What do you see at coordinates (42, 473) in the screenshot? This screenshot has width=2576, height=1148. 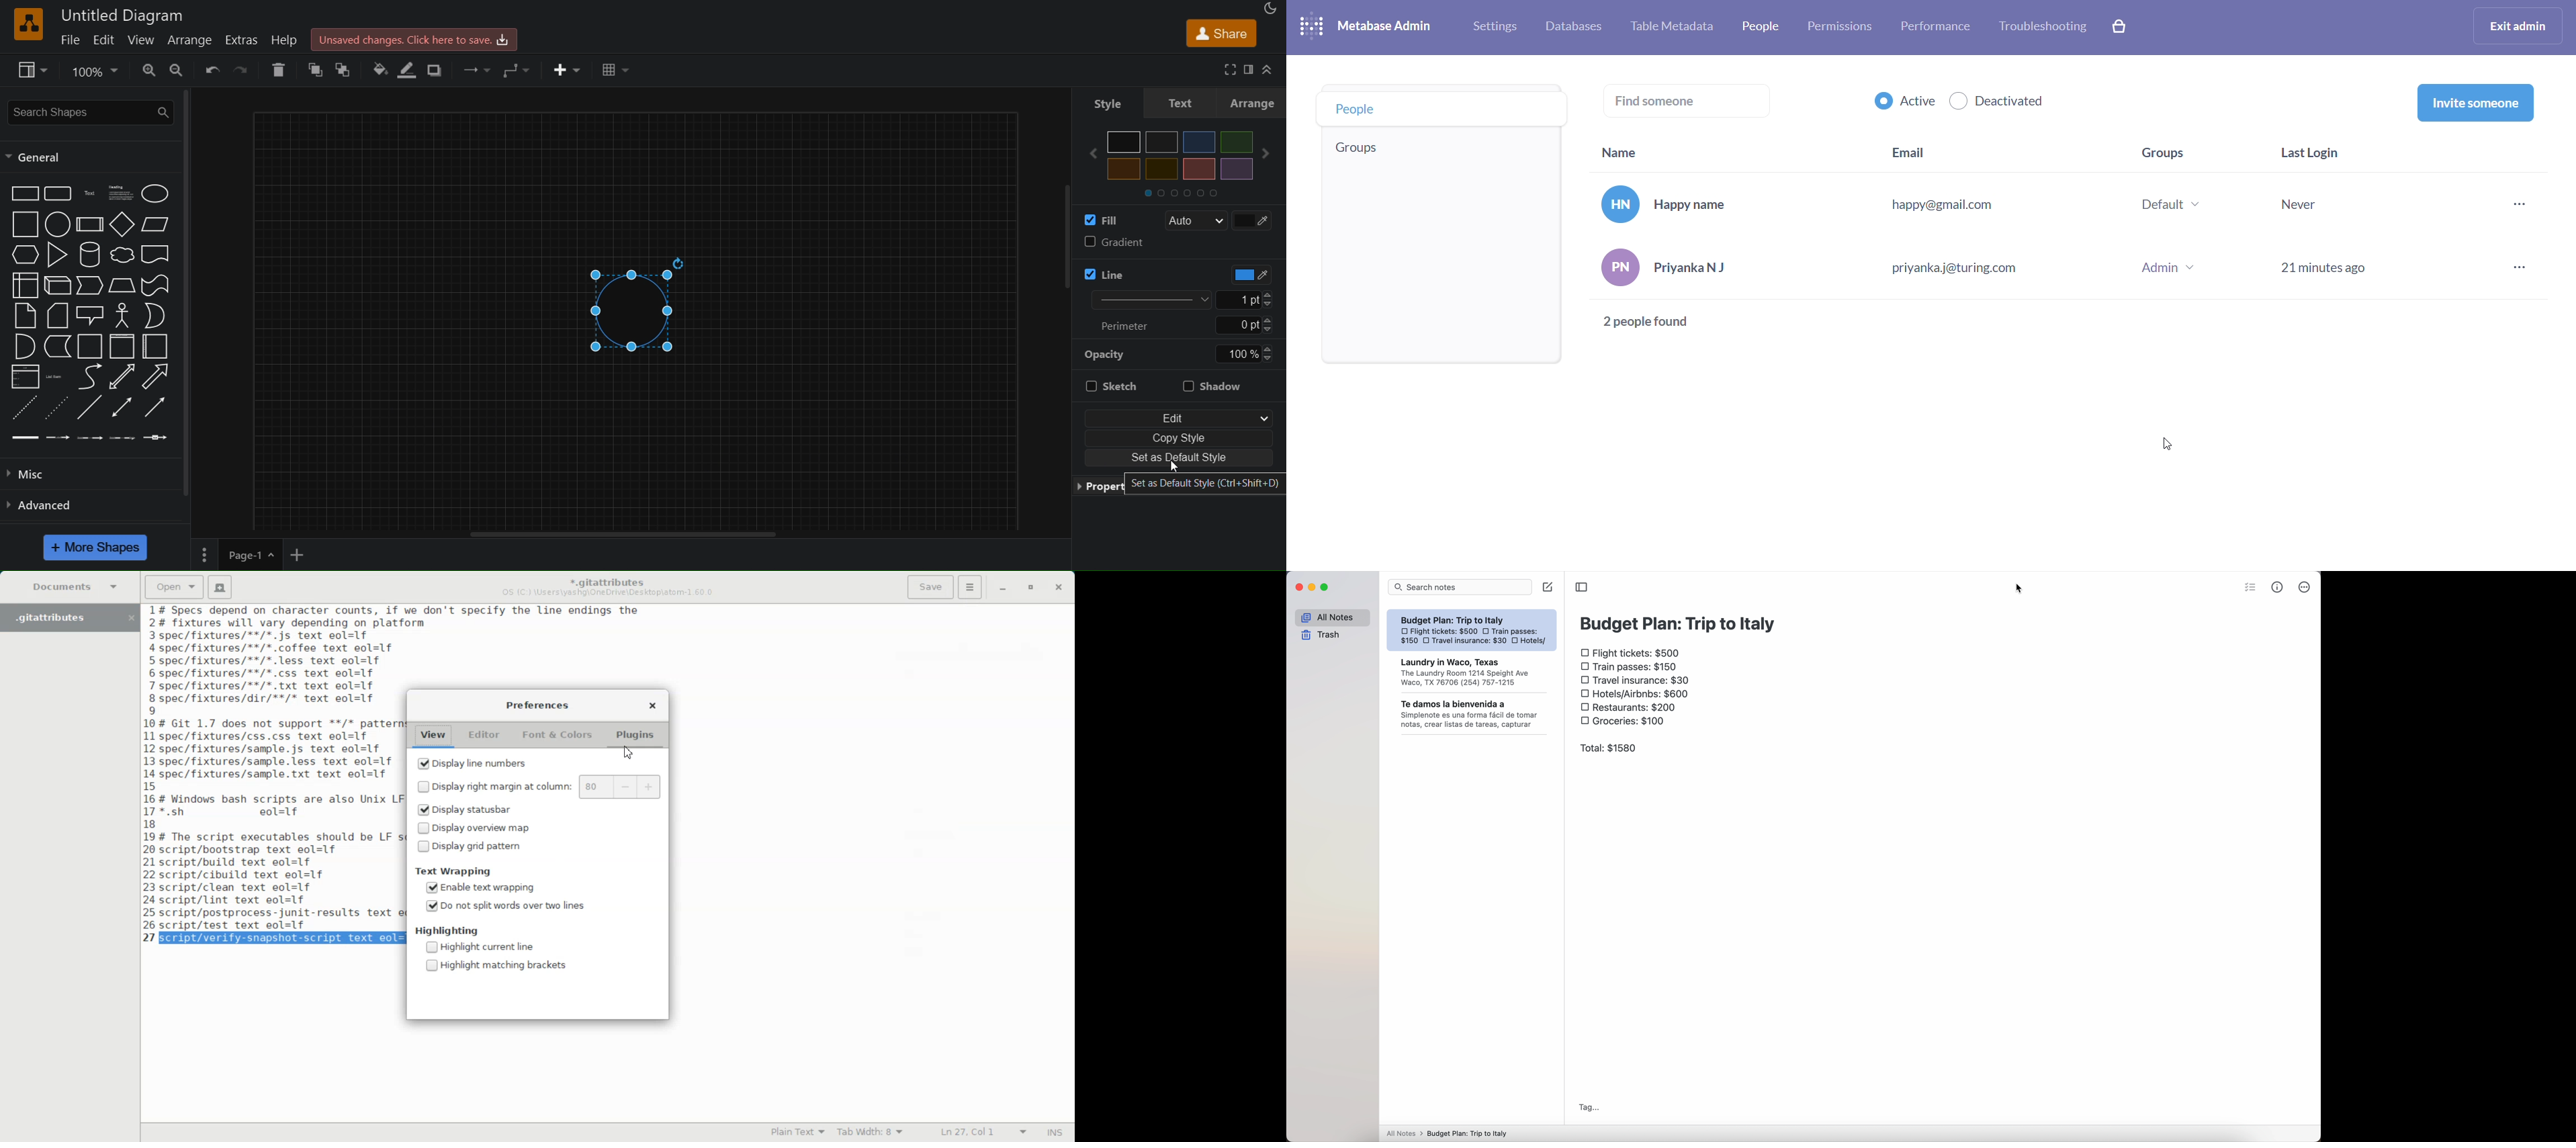 I see `misc` at bounding box center [42, 473].